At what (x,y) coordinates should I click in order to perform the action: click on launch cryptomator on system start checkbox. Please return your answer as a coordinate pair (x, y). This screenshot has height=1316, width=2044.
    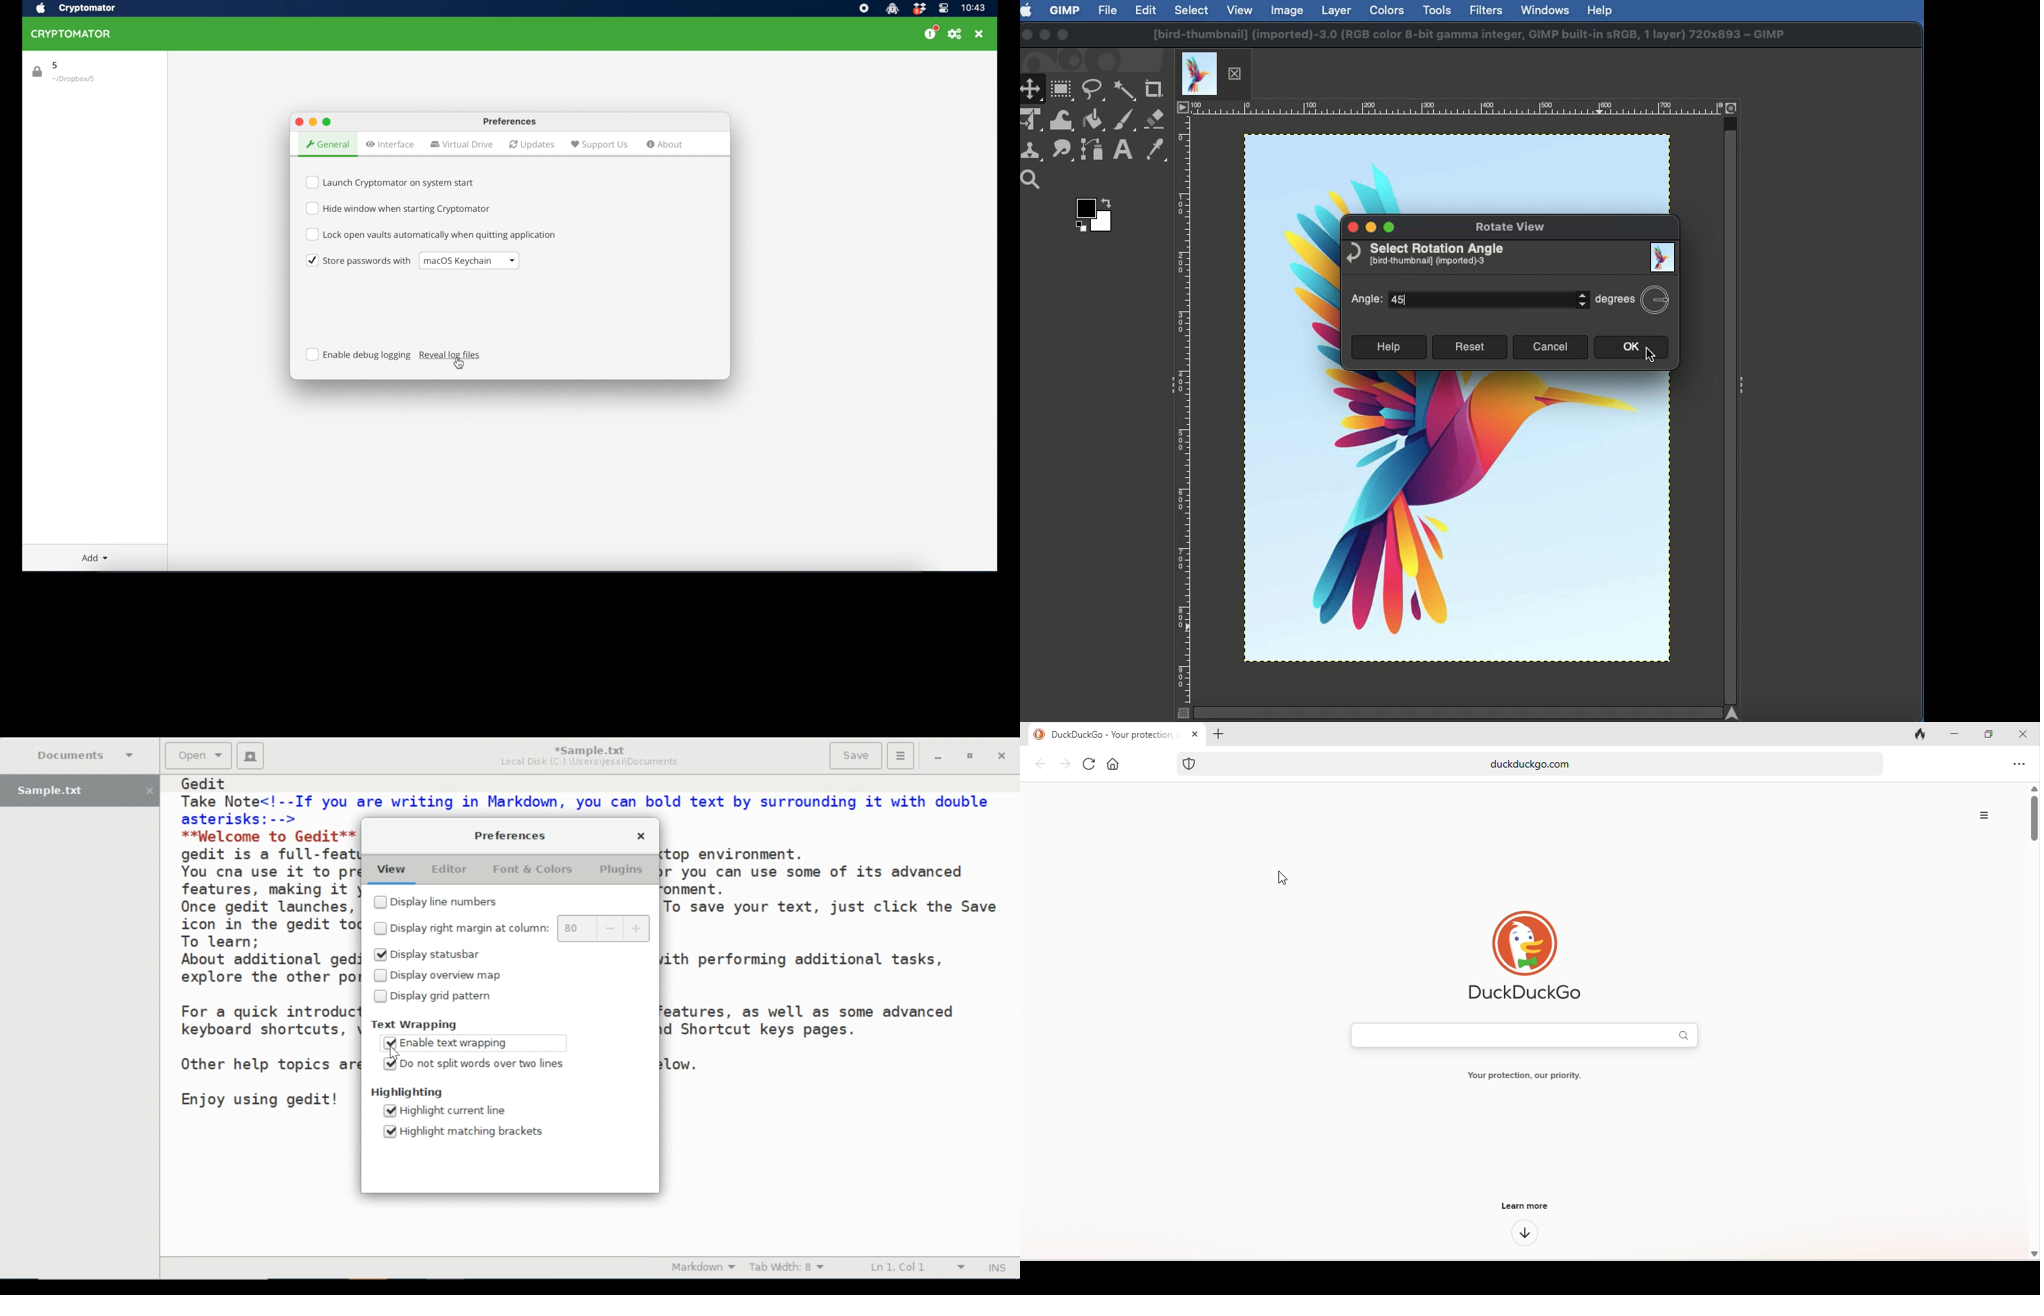
    Looking at the image, I should click on (392, 183).